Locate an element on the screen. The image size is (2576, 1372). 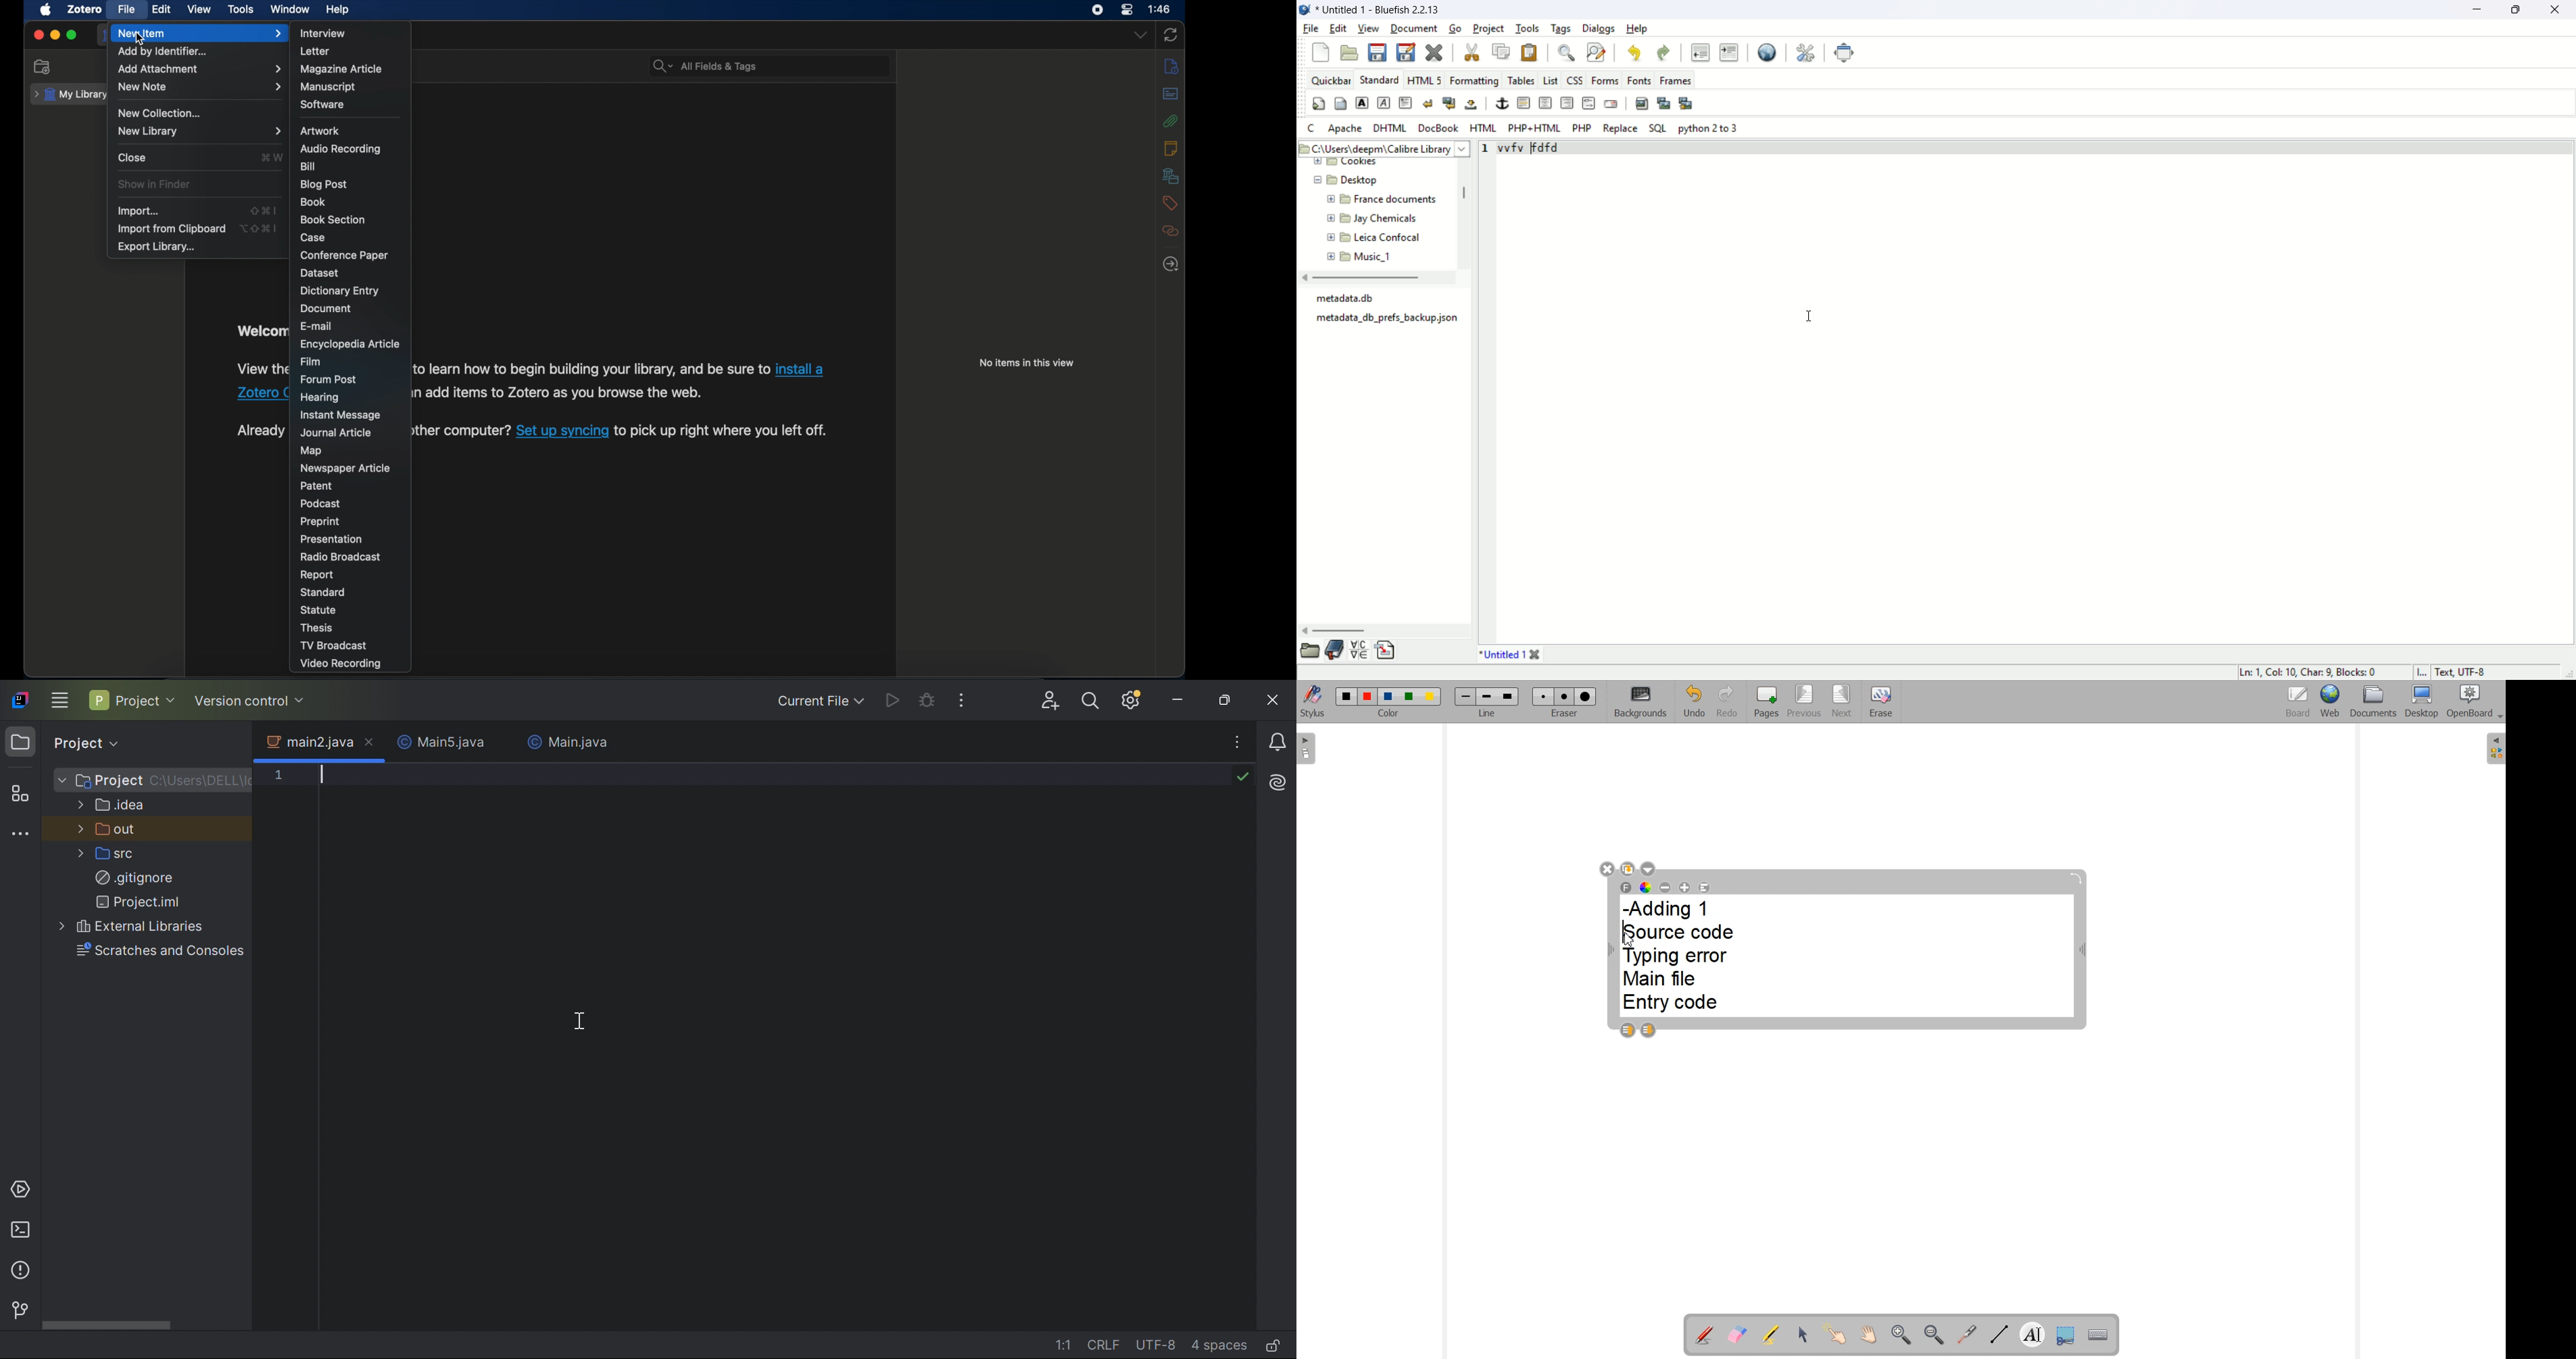
cursor is located at coordinates (141, 40).